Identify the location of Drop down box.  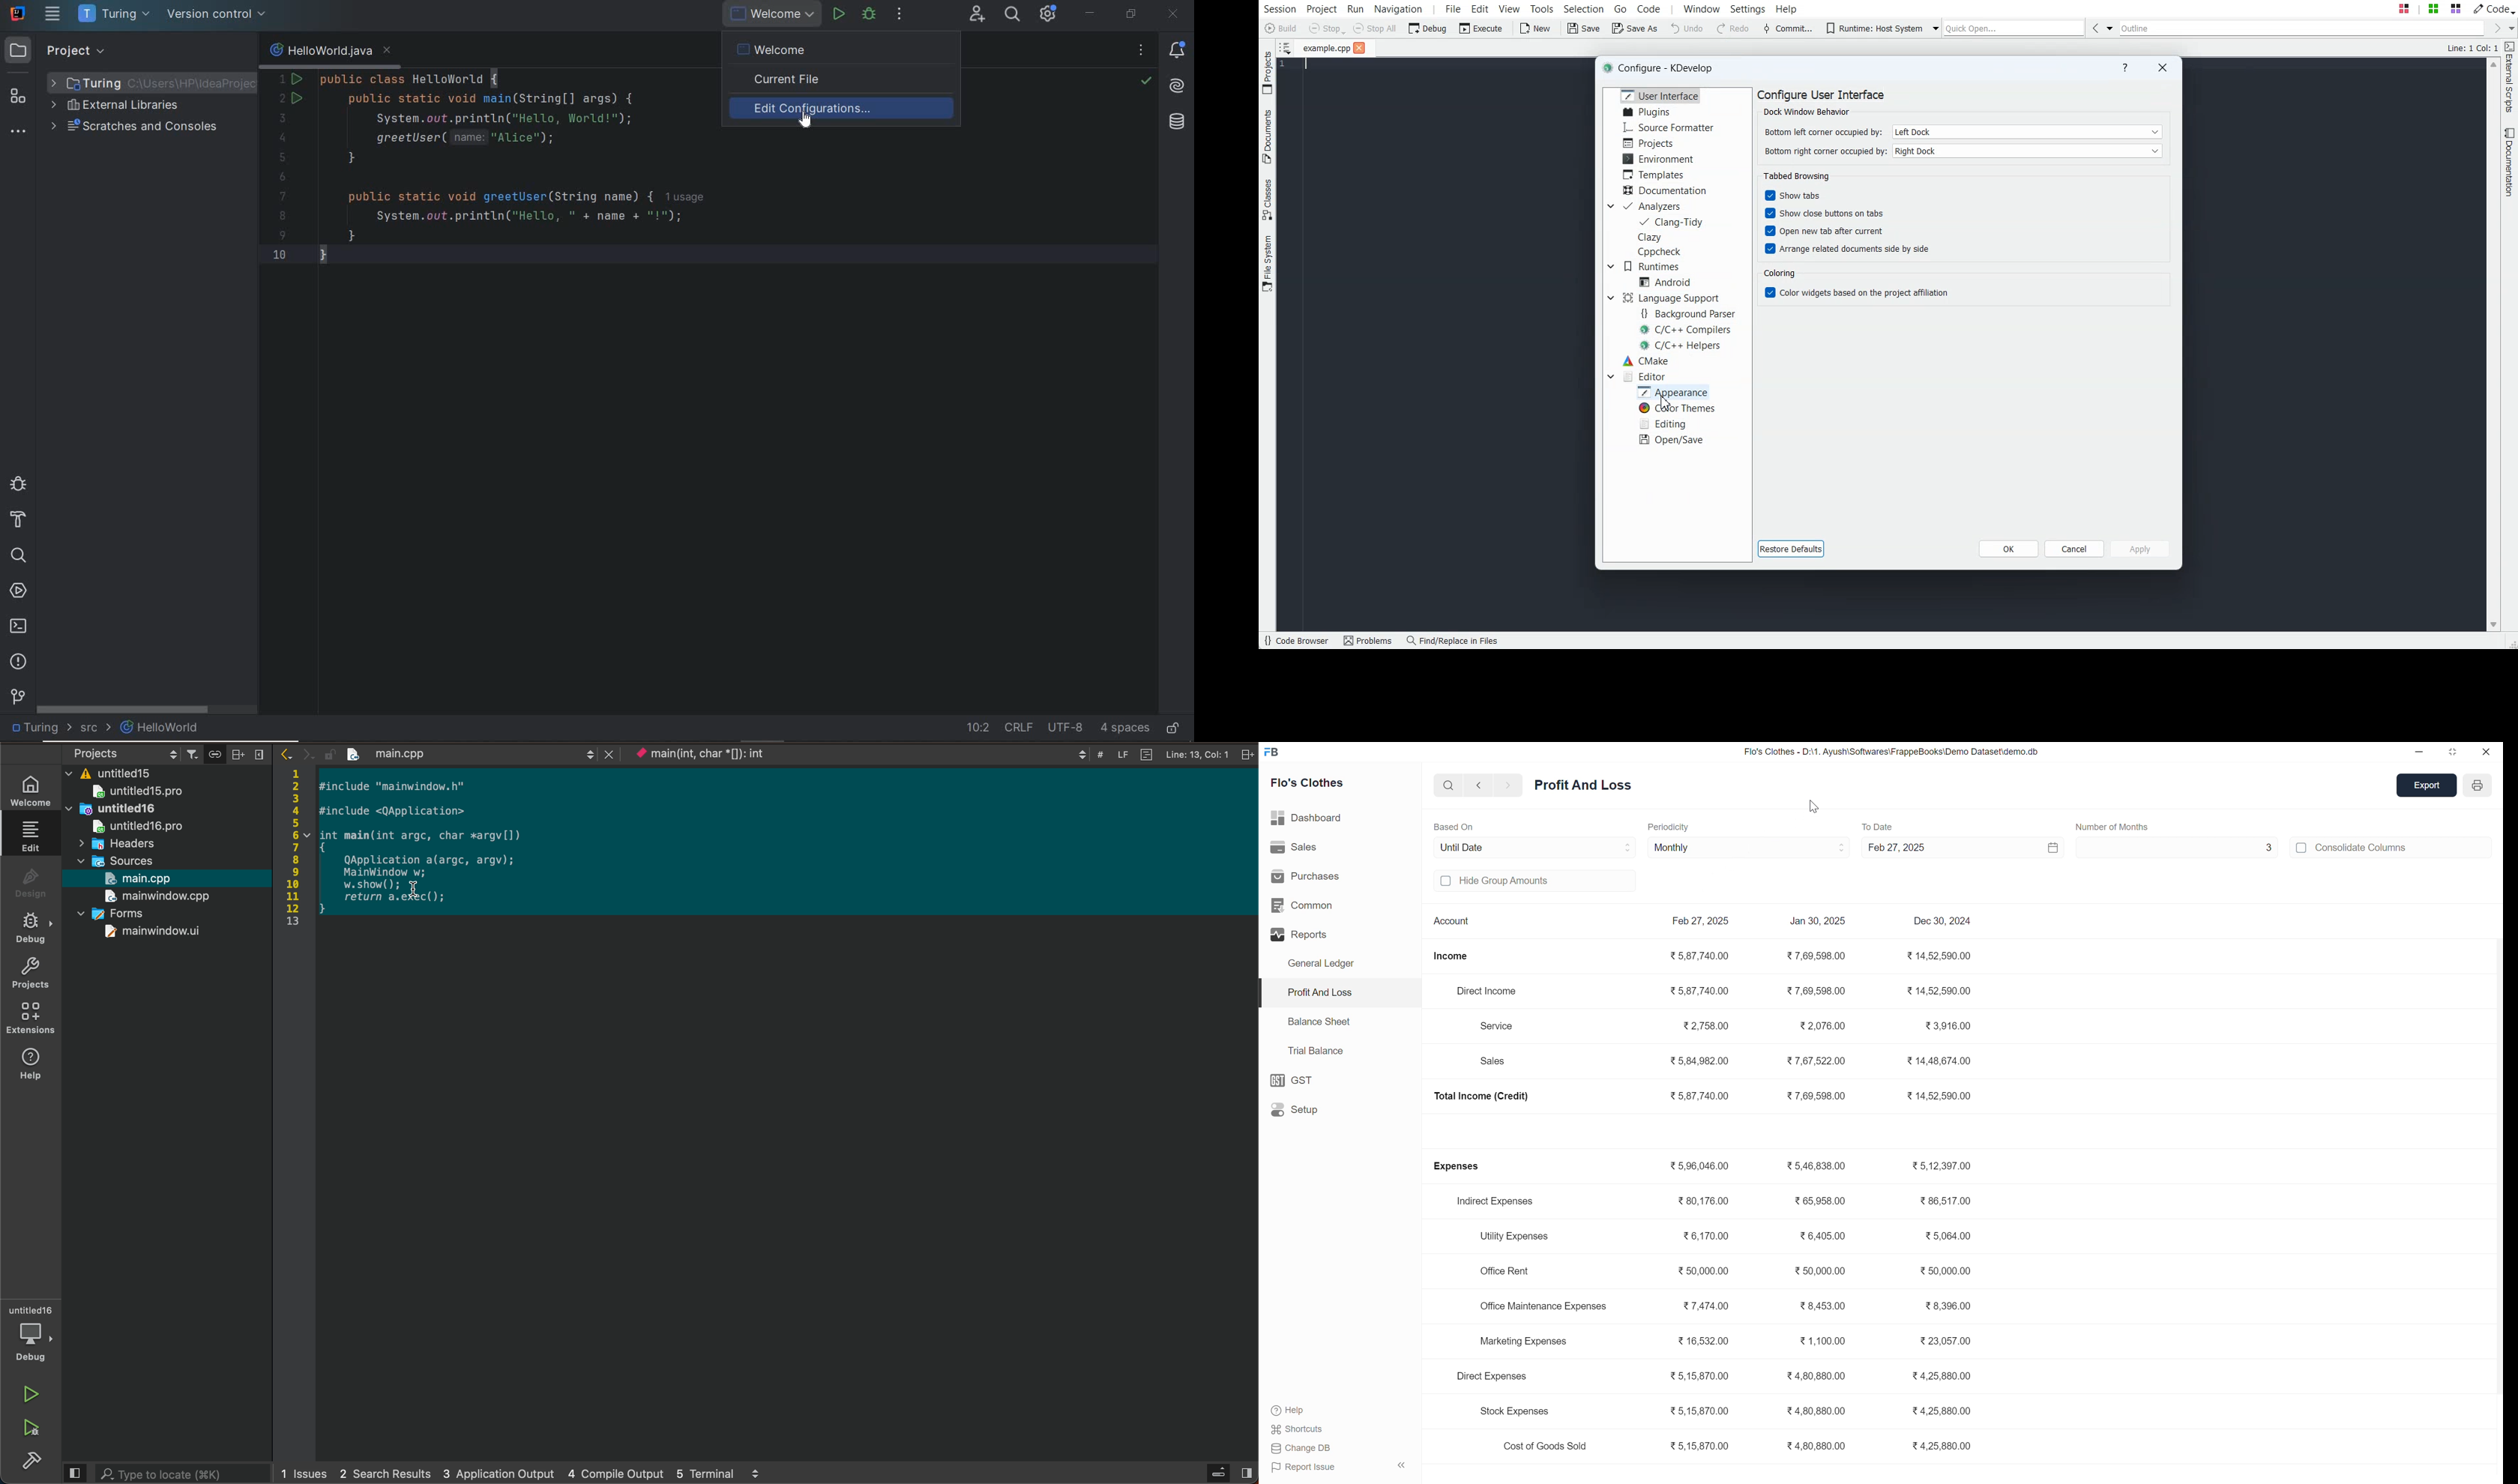
(1609, 298).